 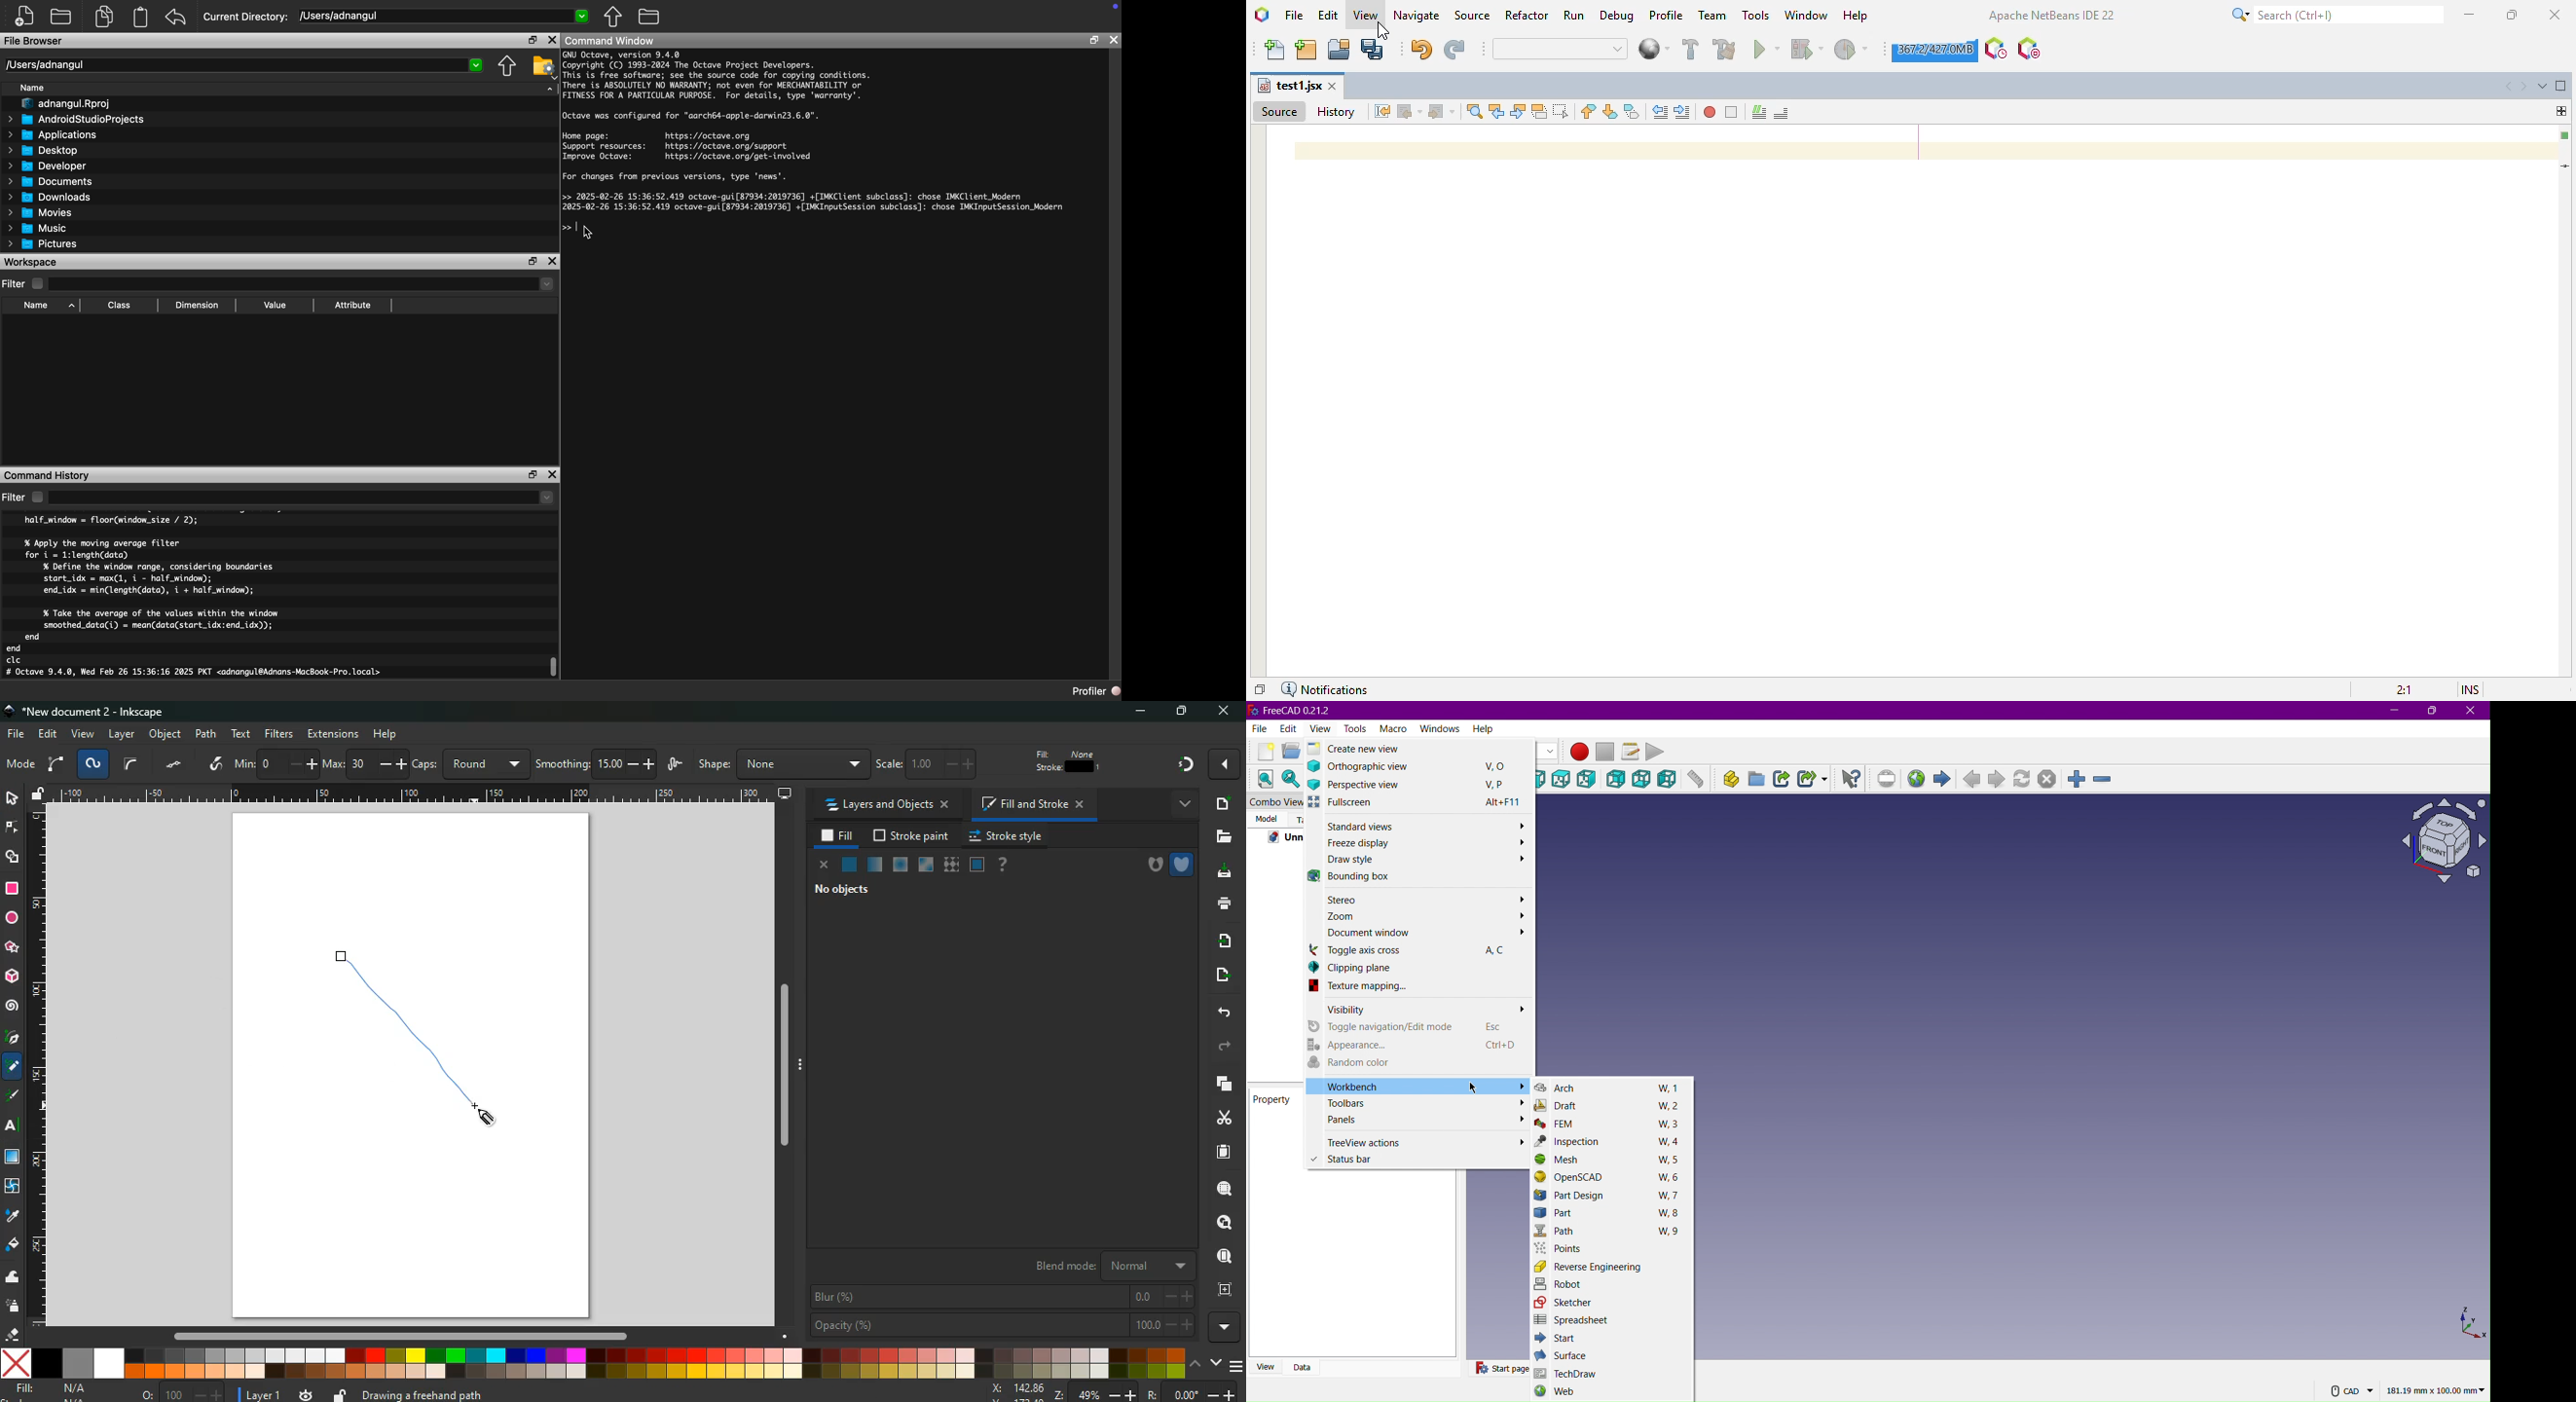 I want to click on Path W, 9, so click(x=1612, y=1230).